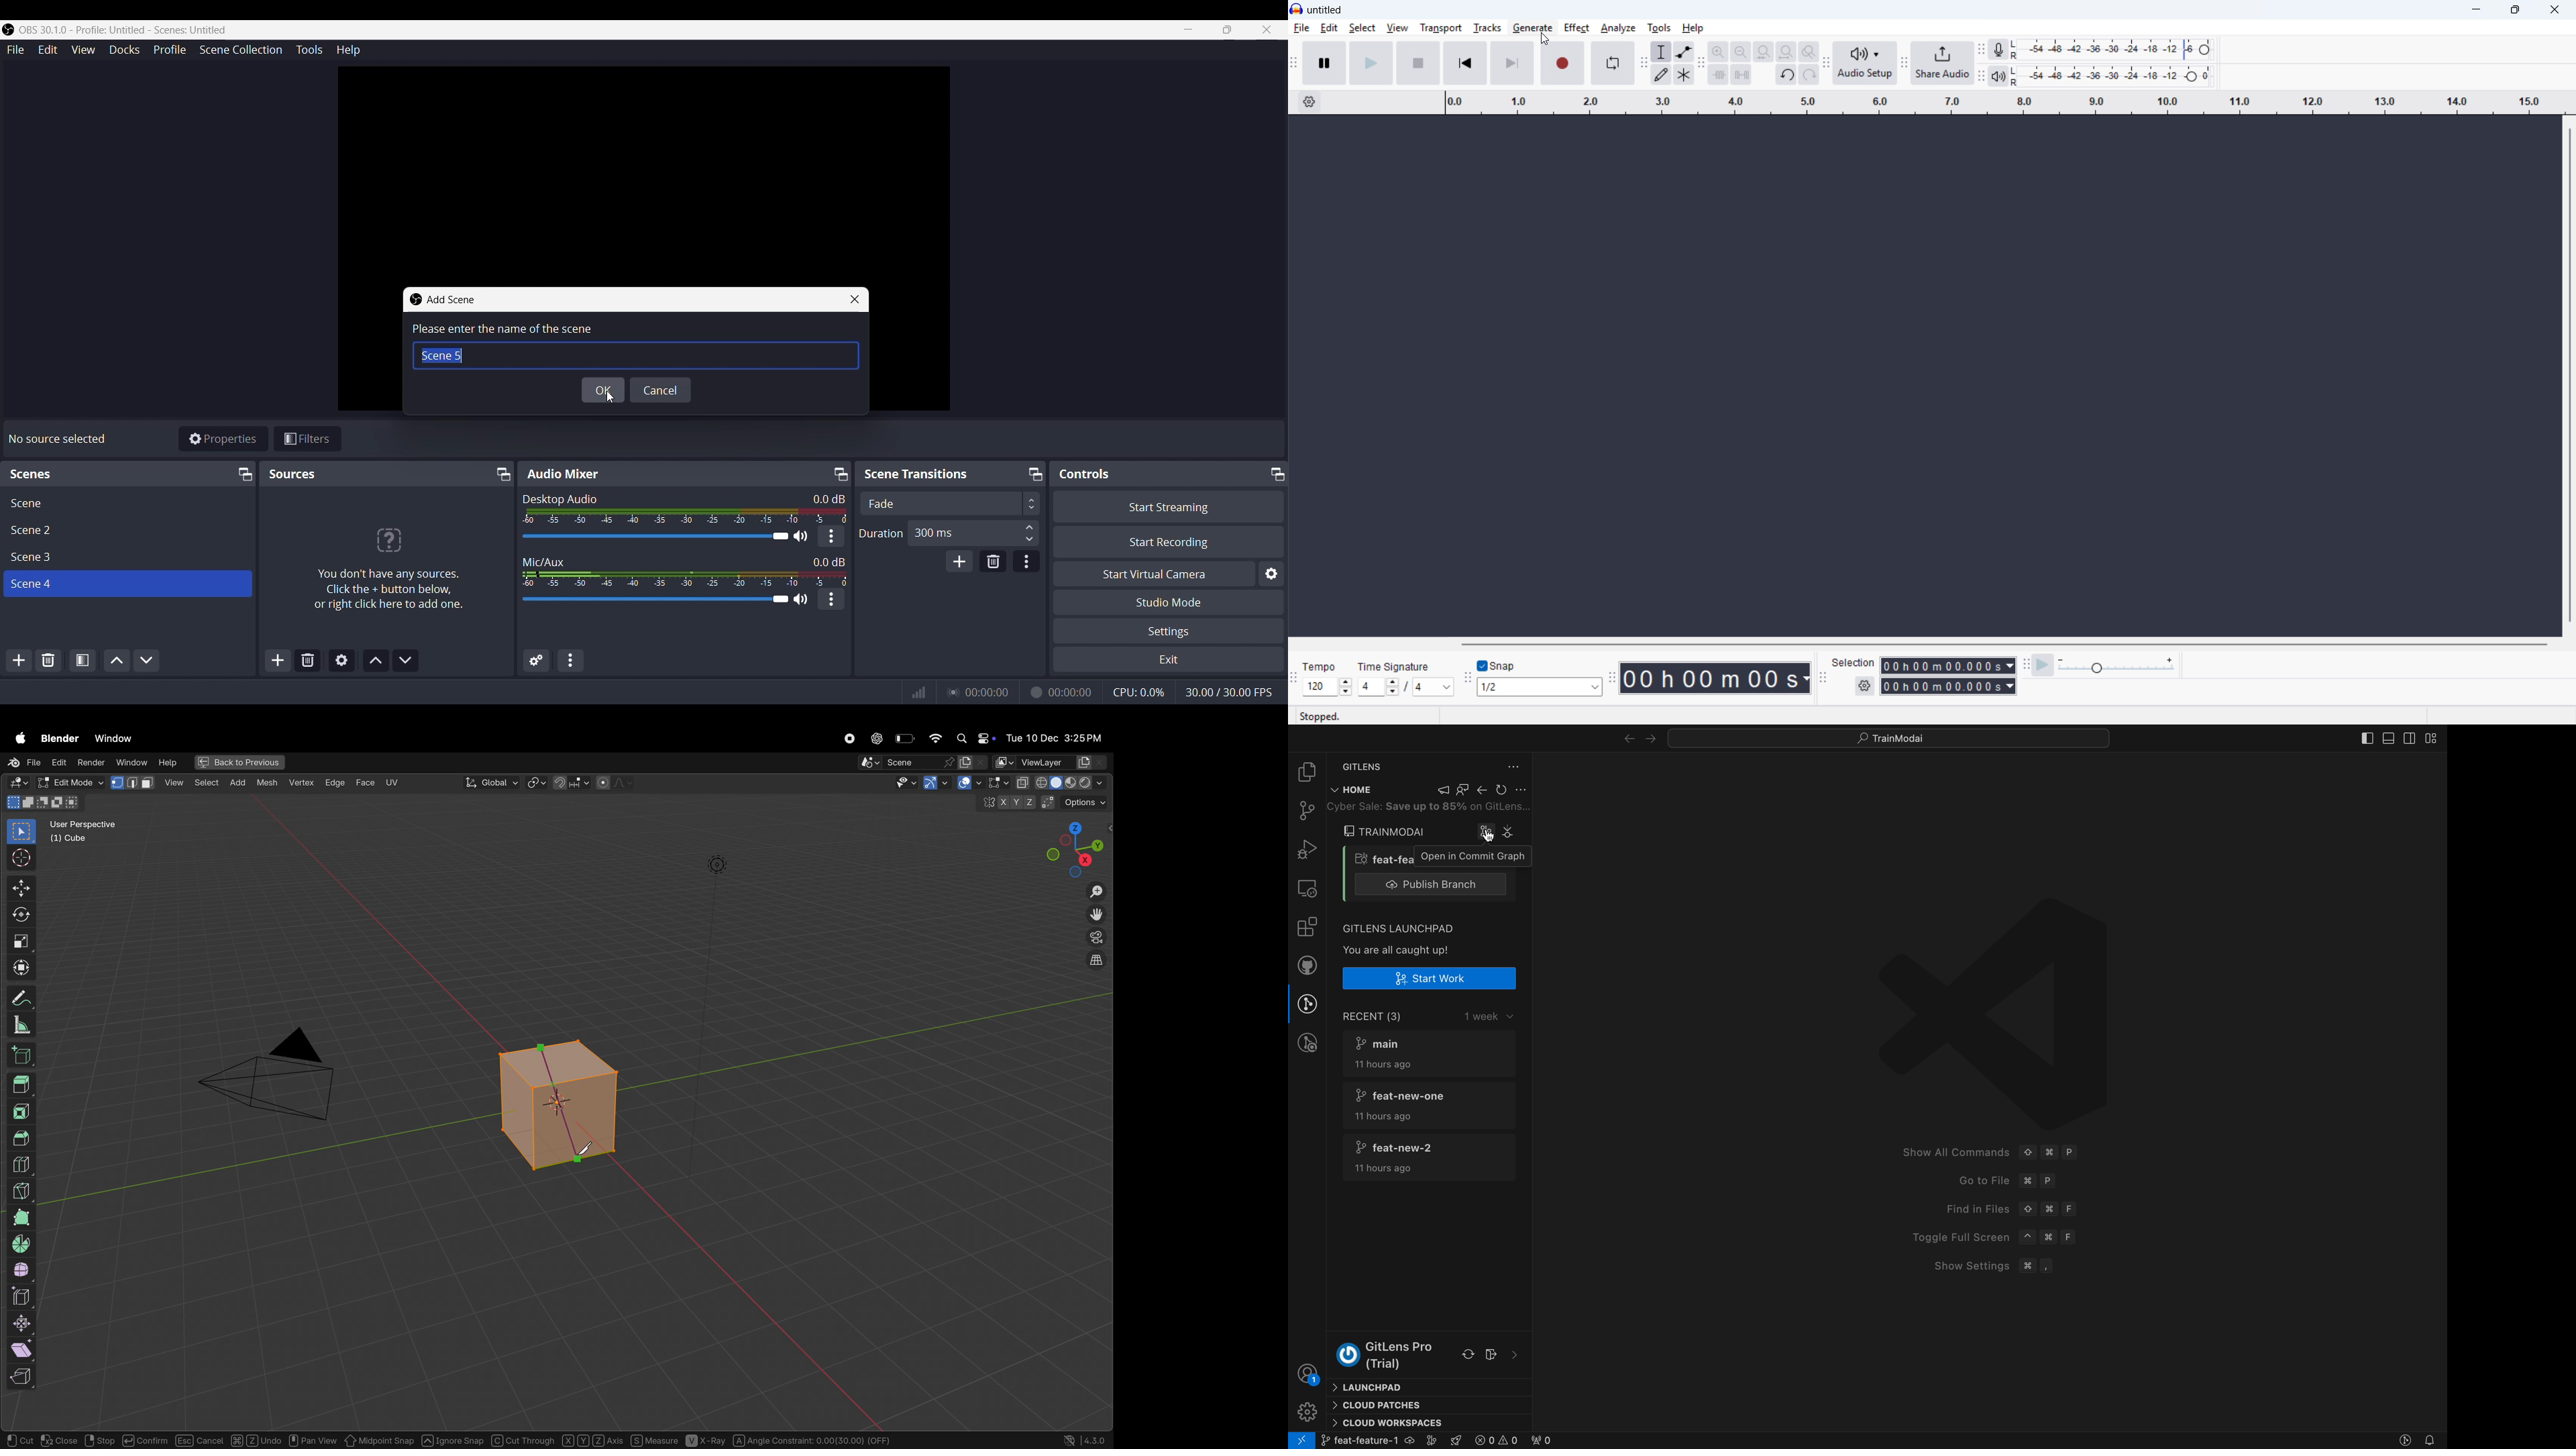 This screenshot has width=2576, height=1456. What do you see at coordinates (855, 298) in the screenshot?
I see `Close` at bounding box center [855, 298].